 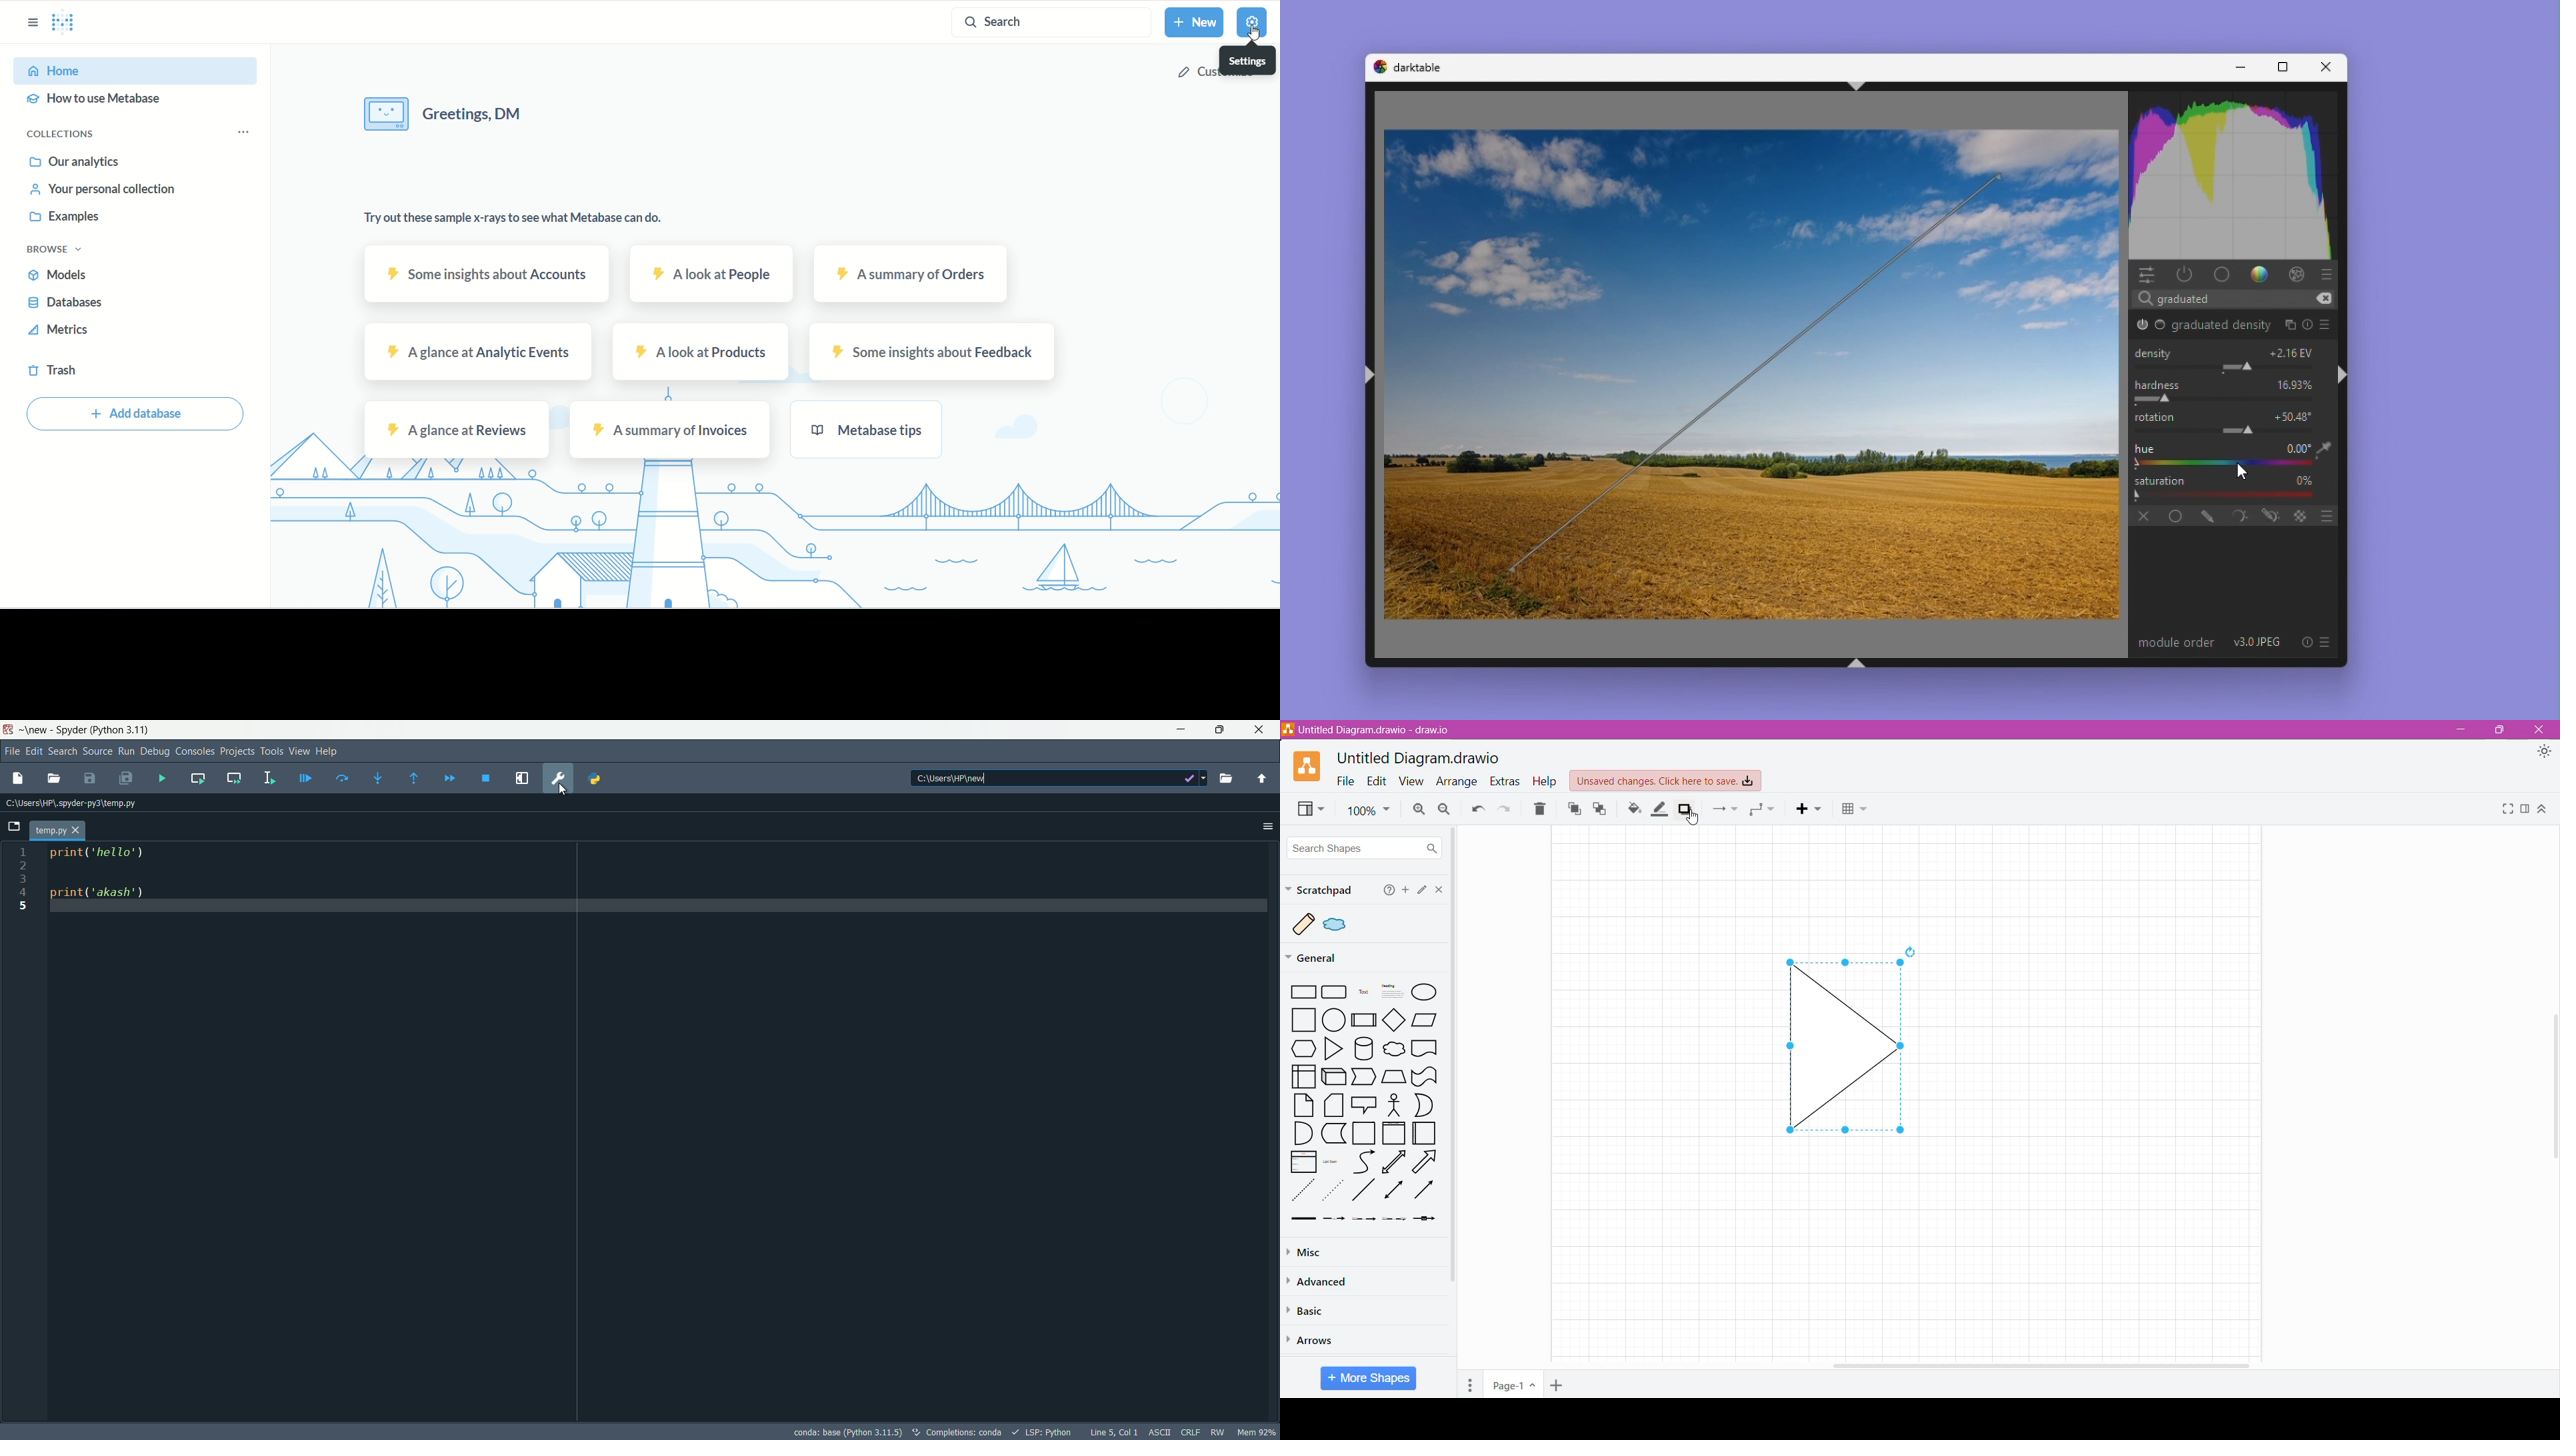 What do you see at coordinates (1377, 781) in the screenshot?
I see `Edit` at bounding box center [1377, 781].